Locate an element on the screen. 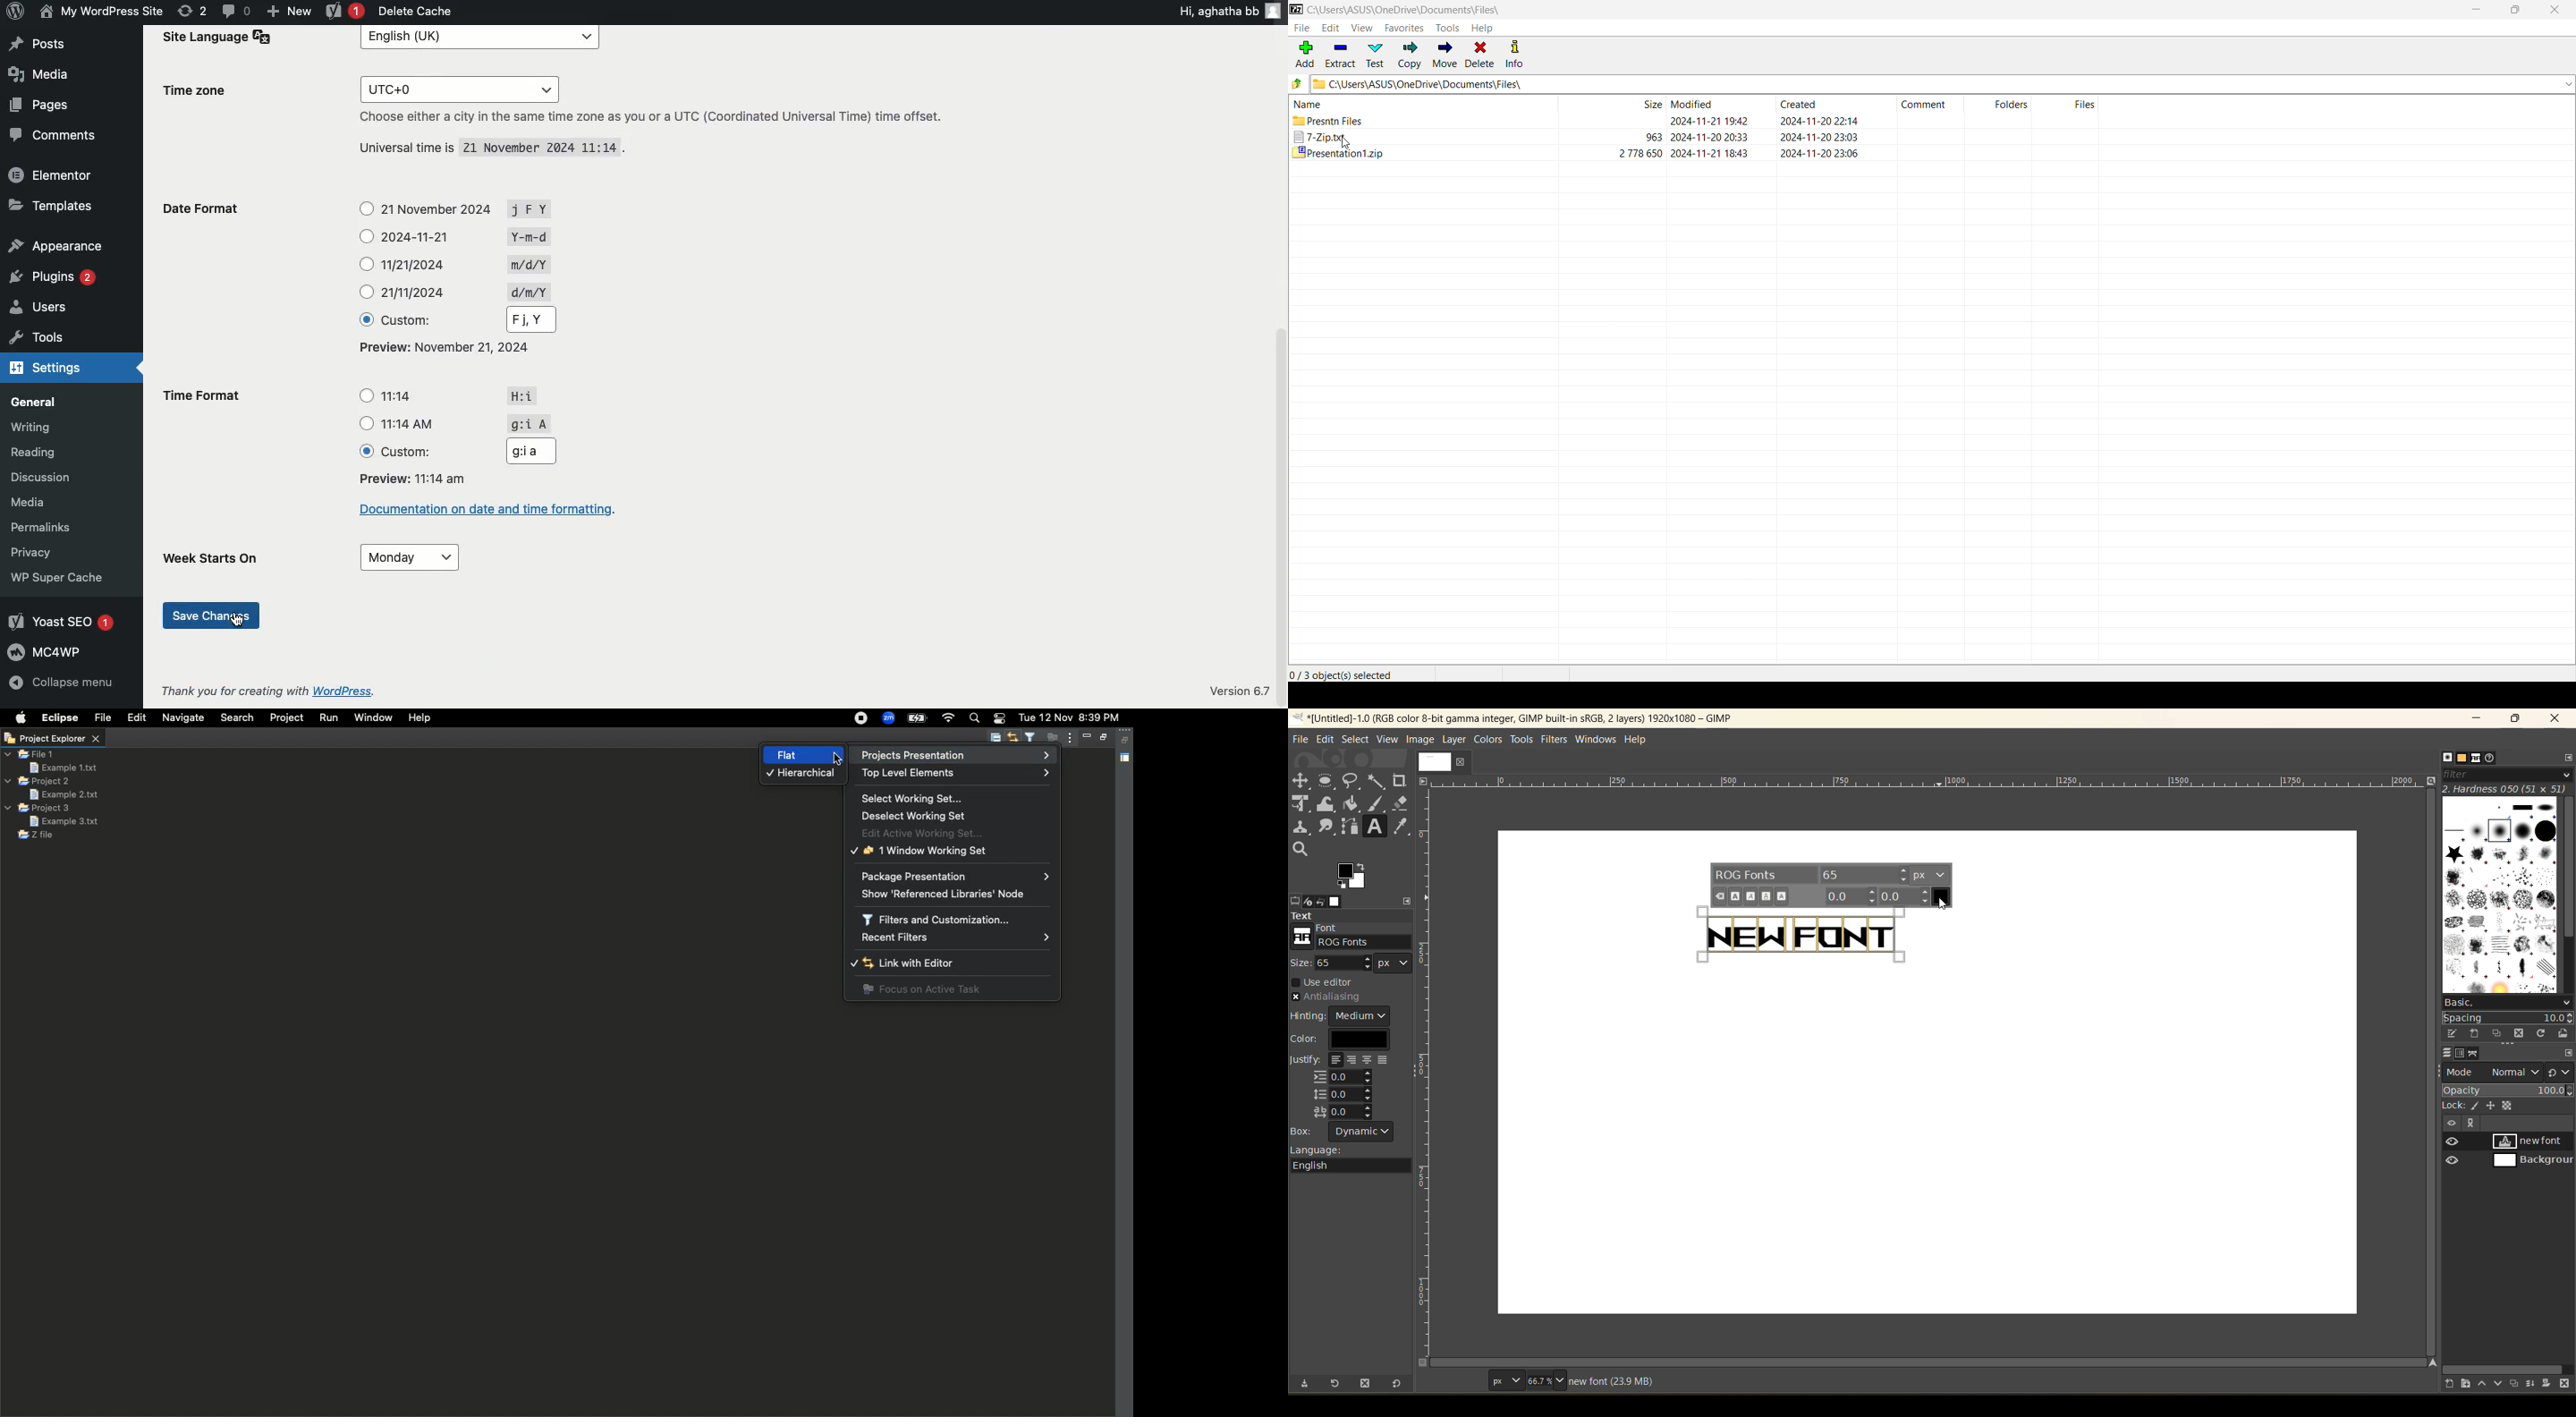 This screenshot has width=2576, height=1428. Save changes is located at coordinates (212, 615).